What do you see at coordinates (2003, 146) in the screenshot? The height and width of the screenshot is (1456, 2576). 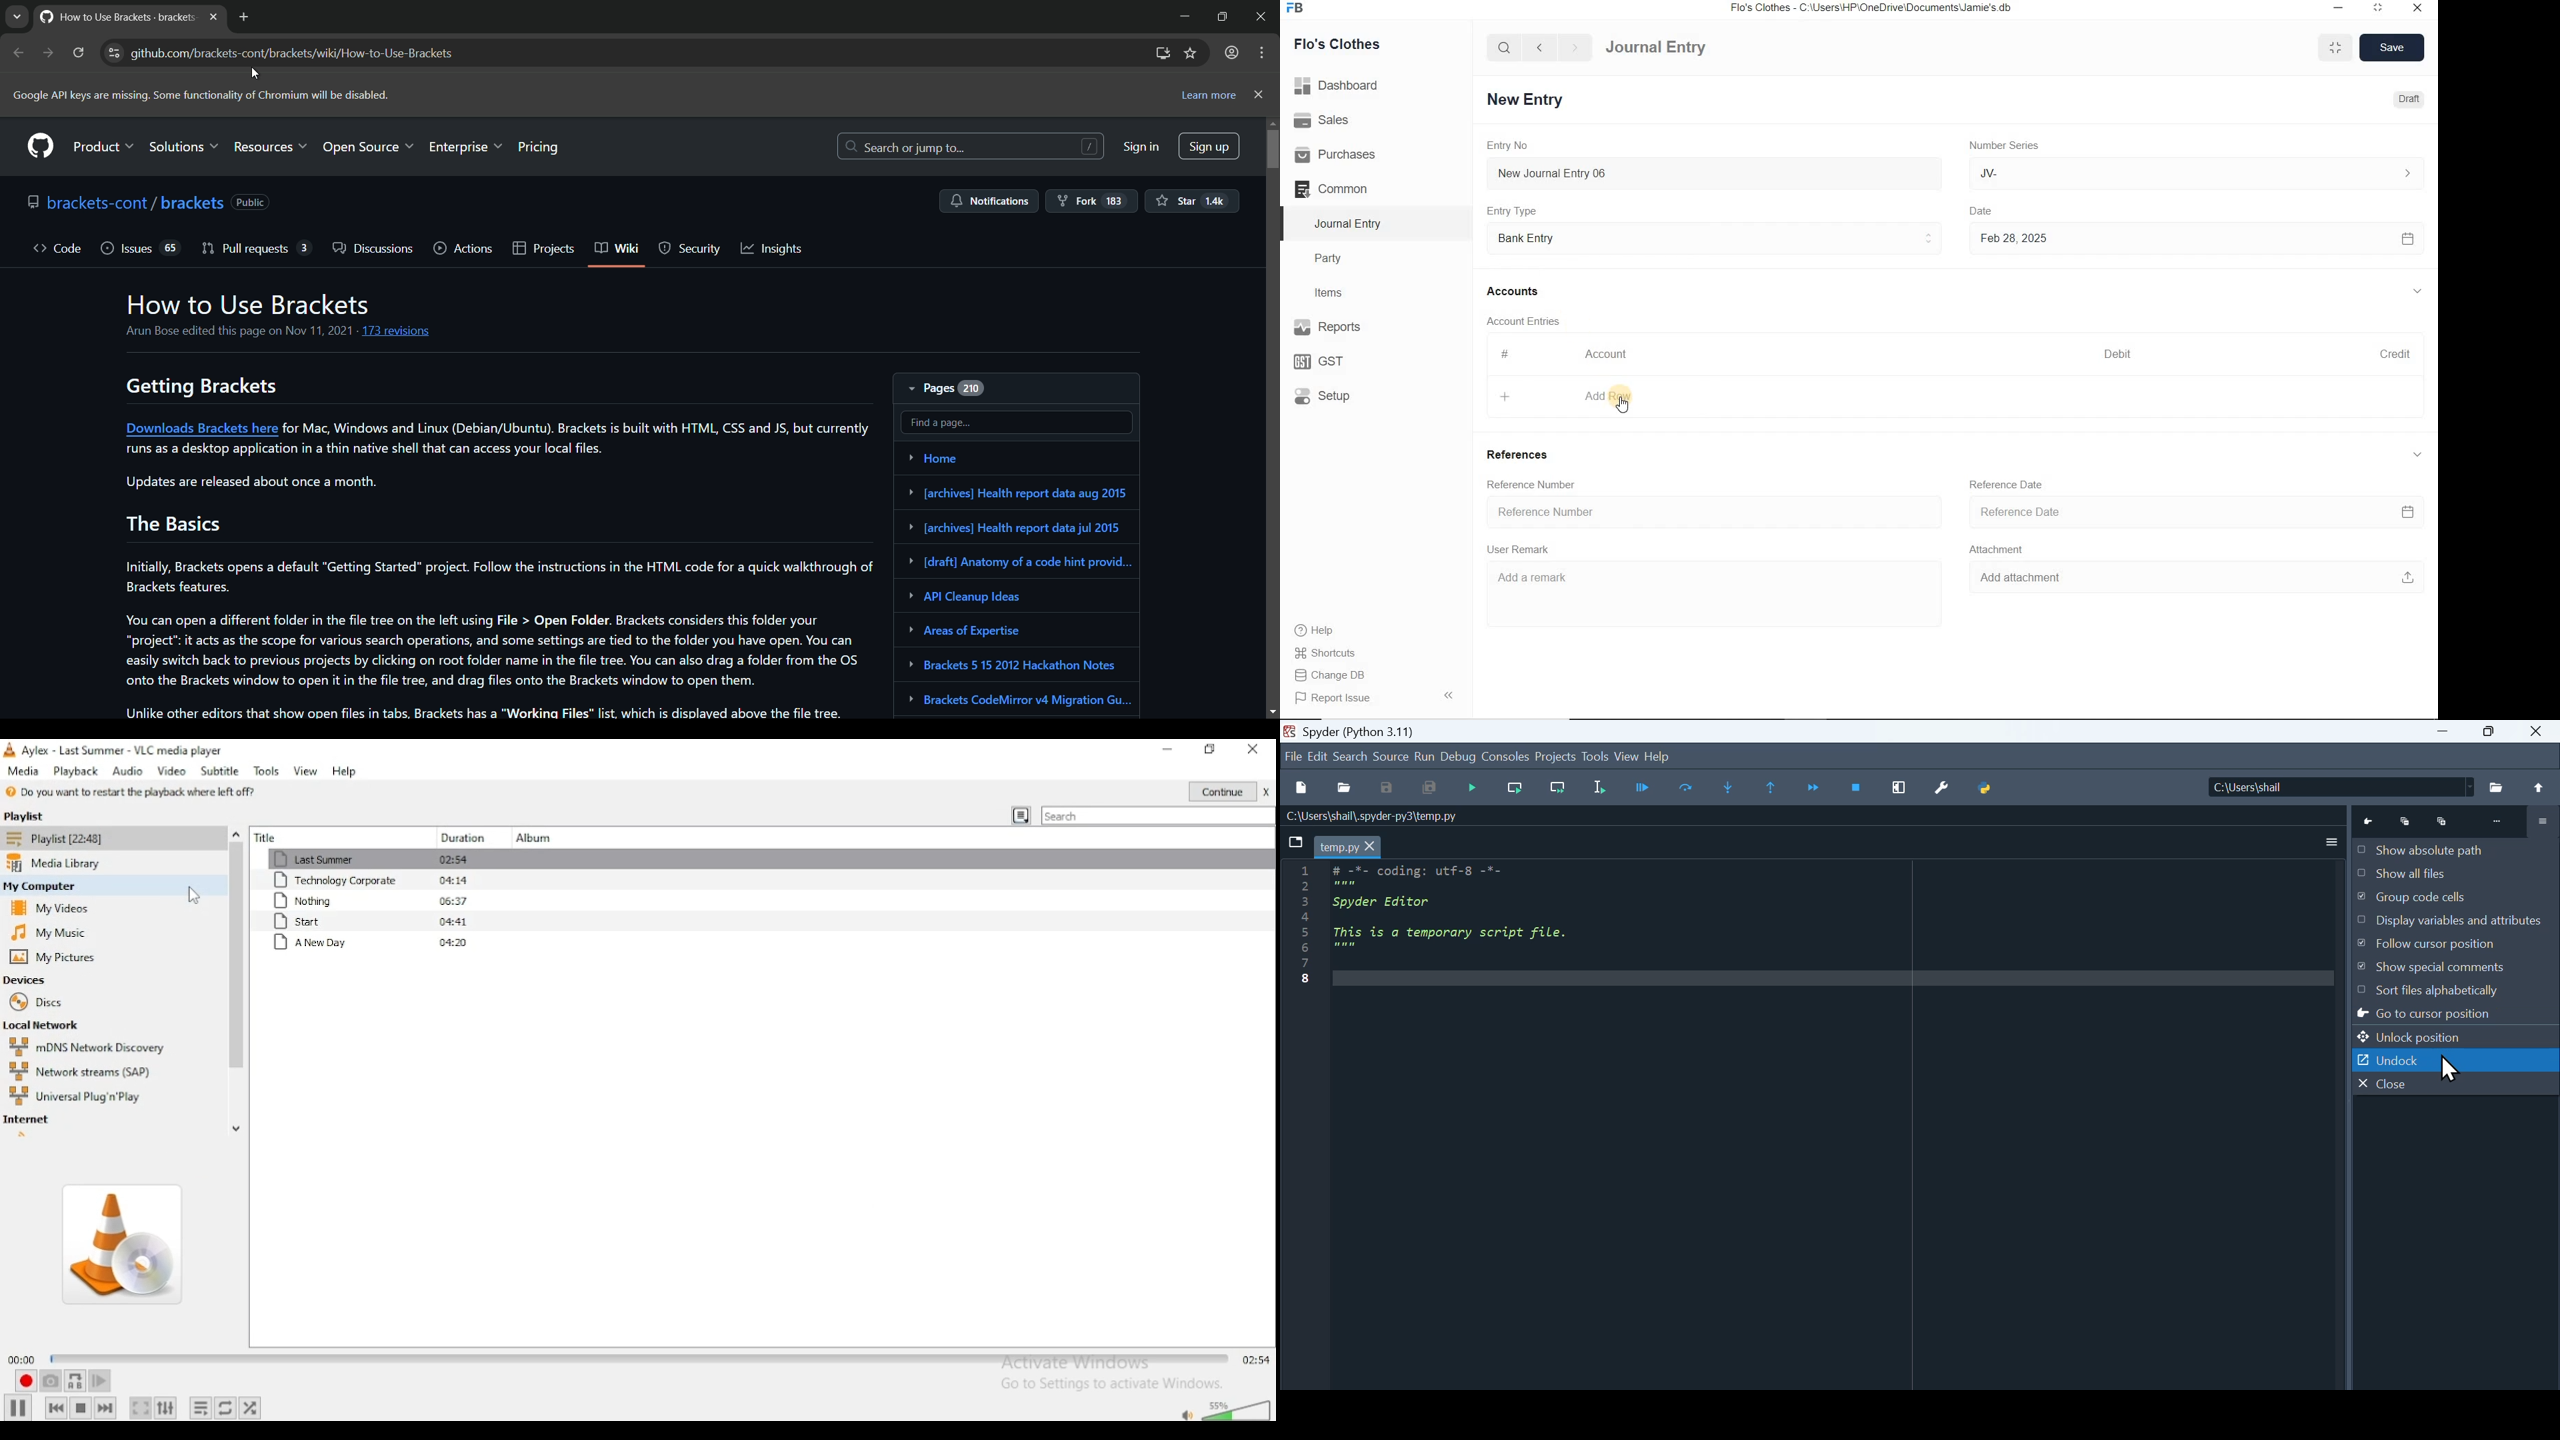 I see `Number Series` at bounding box center [2003, 146].